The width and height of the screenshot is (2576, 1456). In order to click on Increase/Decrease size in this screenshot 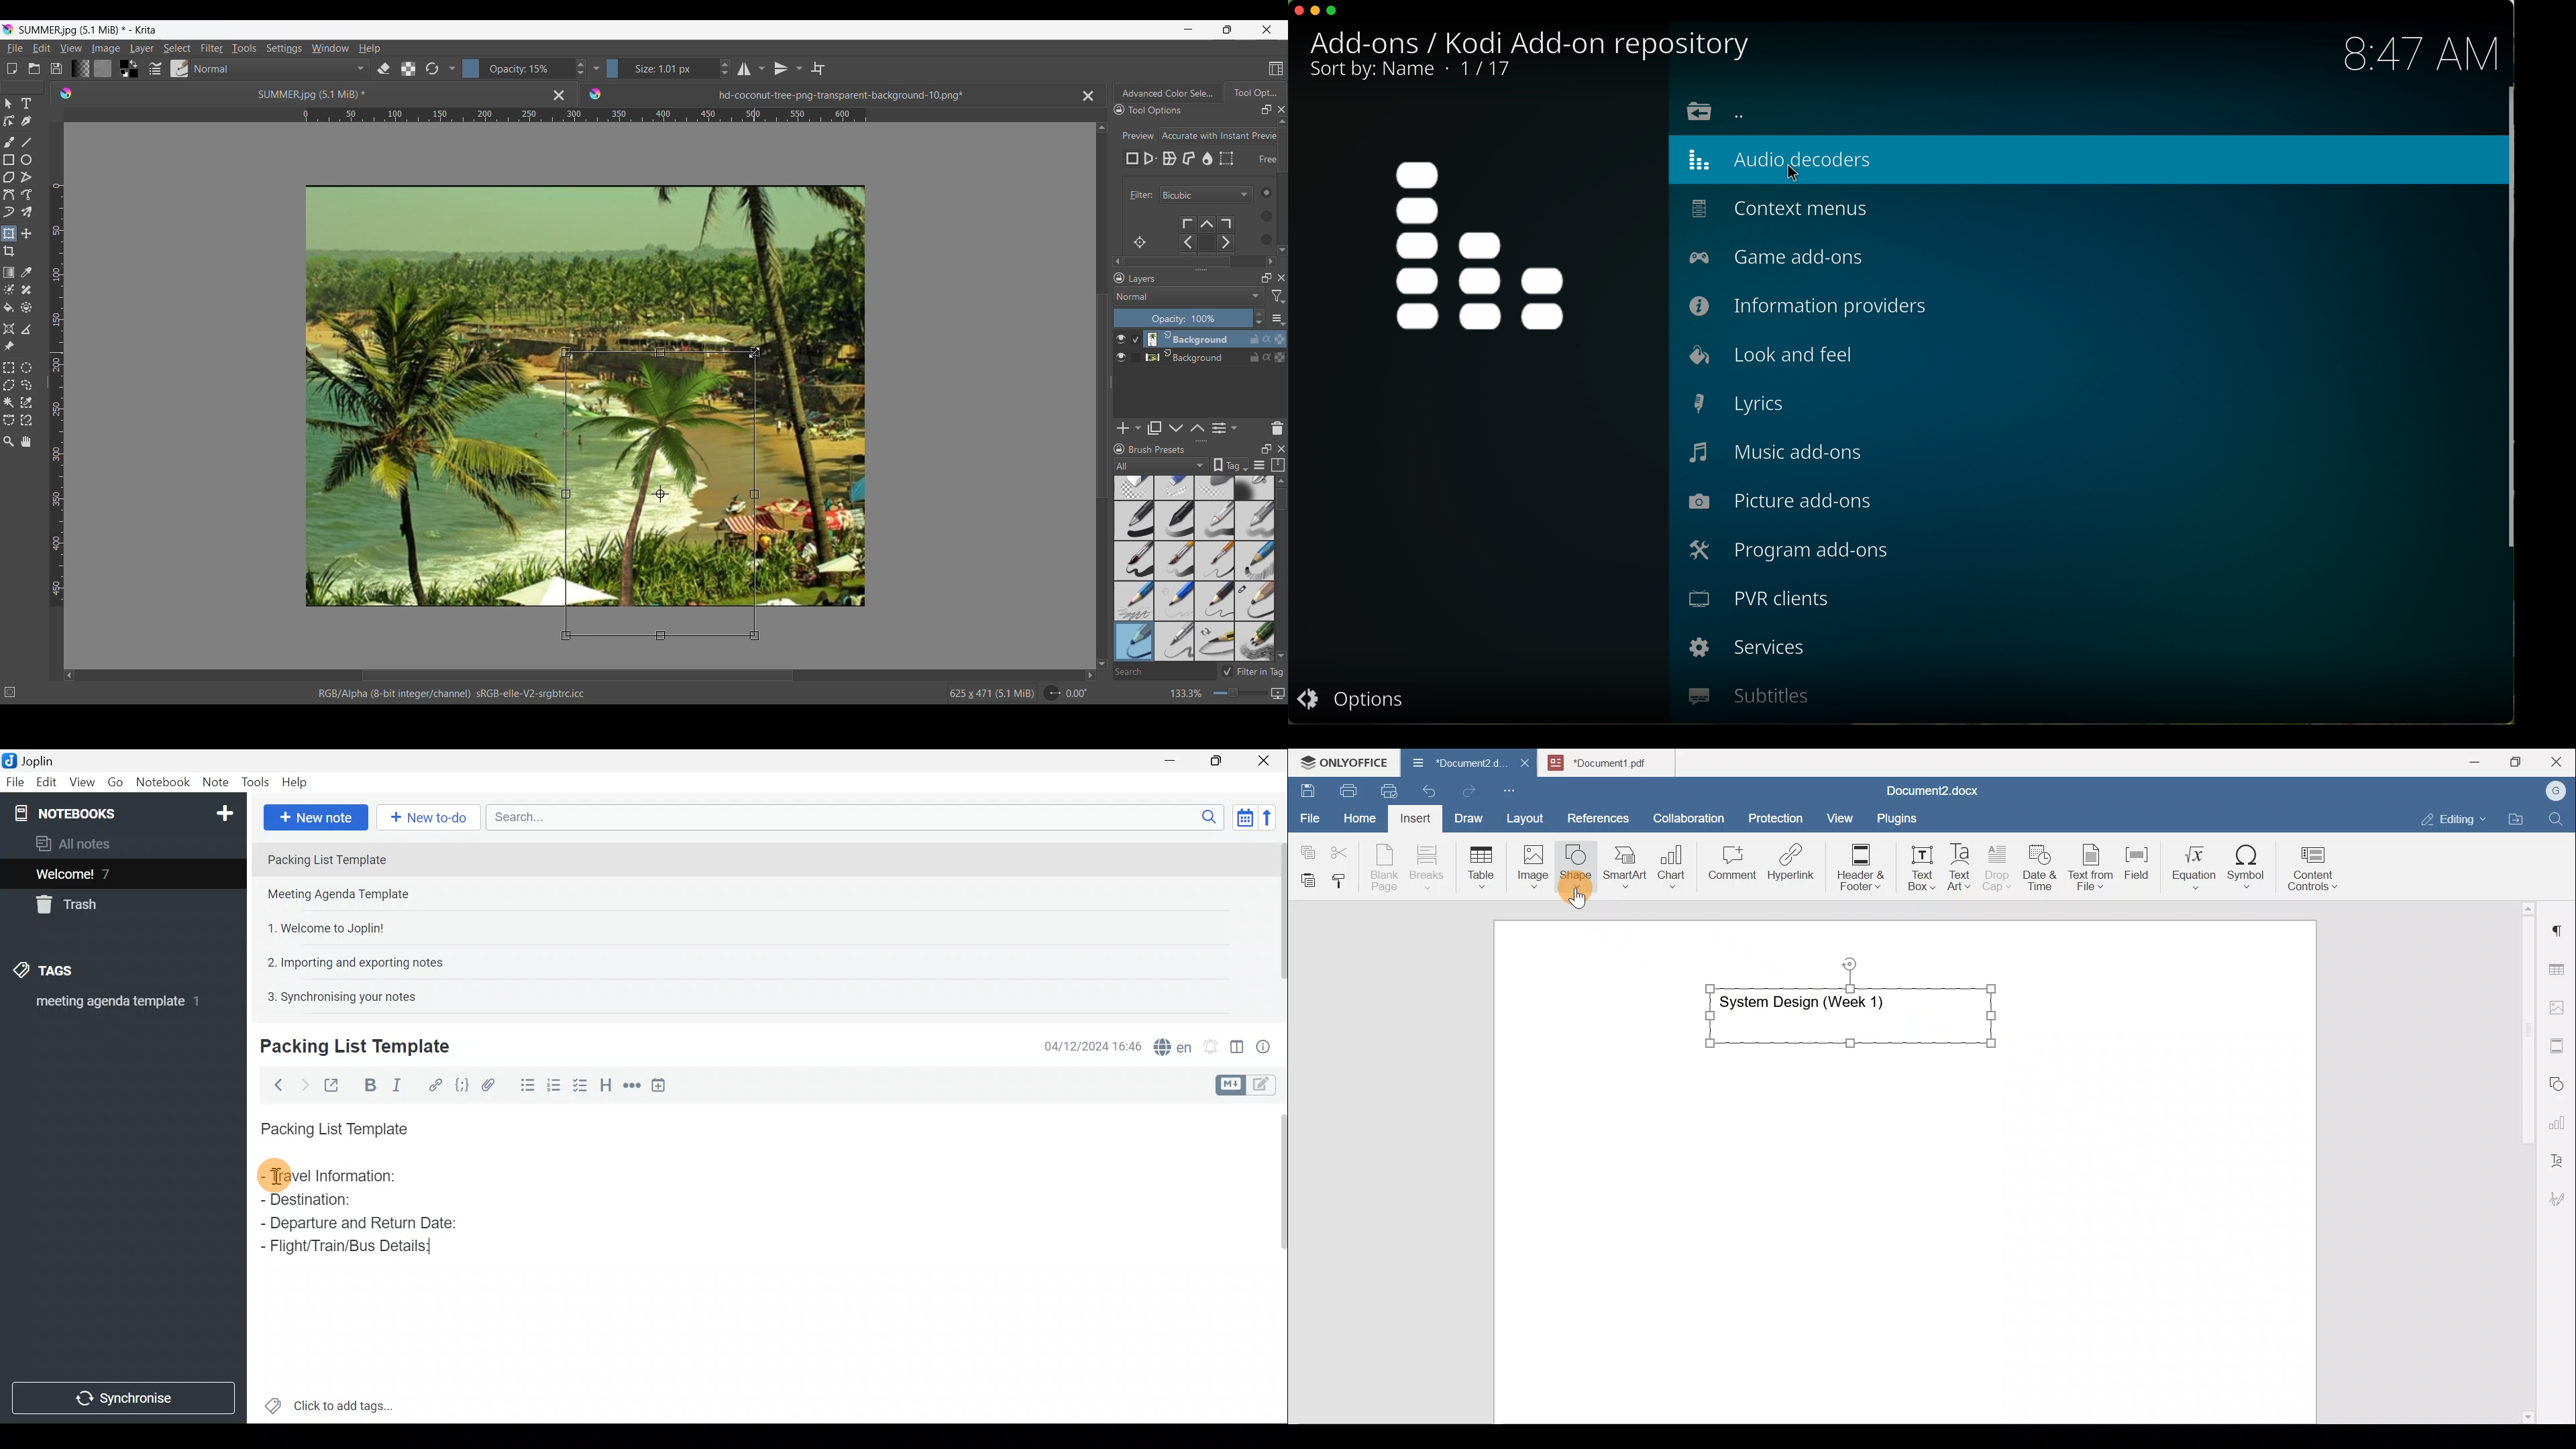, I will do `click(669, 68)`.